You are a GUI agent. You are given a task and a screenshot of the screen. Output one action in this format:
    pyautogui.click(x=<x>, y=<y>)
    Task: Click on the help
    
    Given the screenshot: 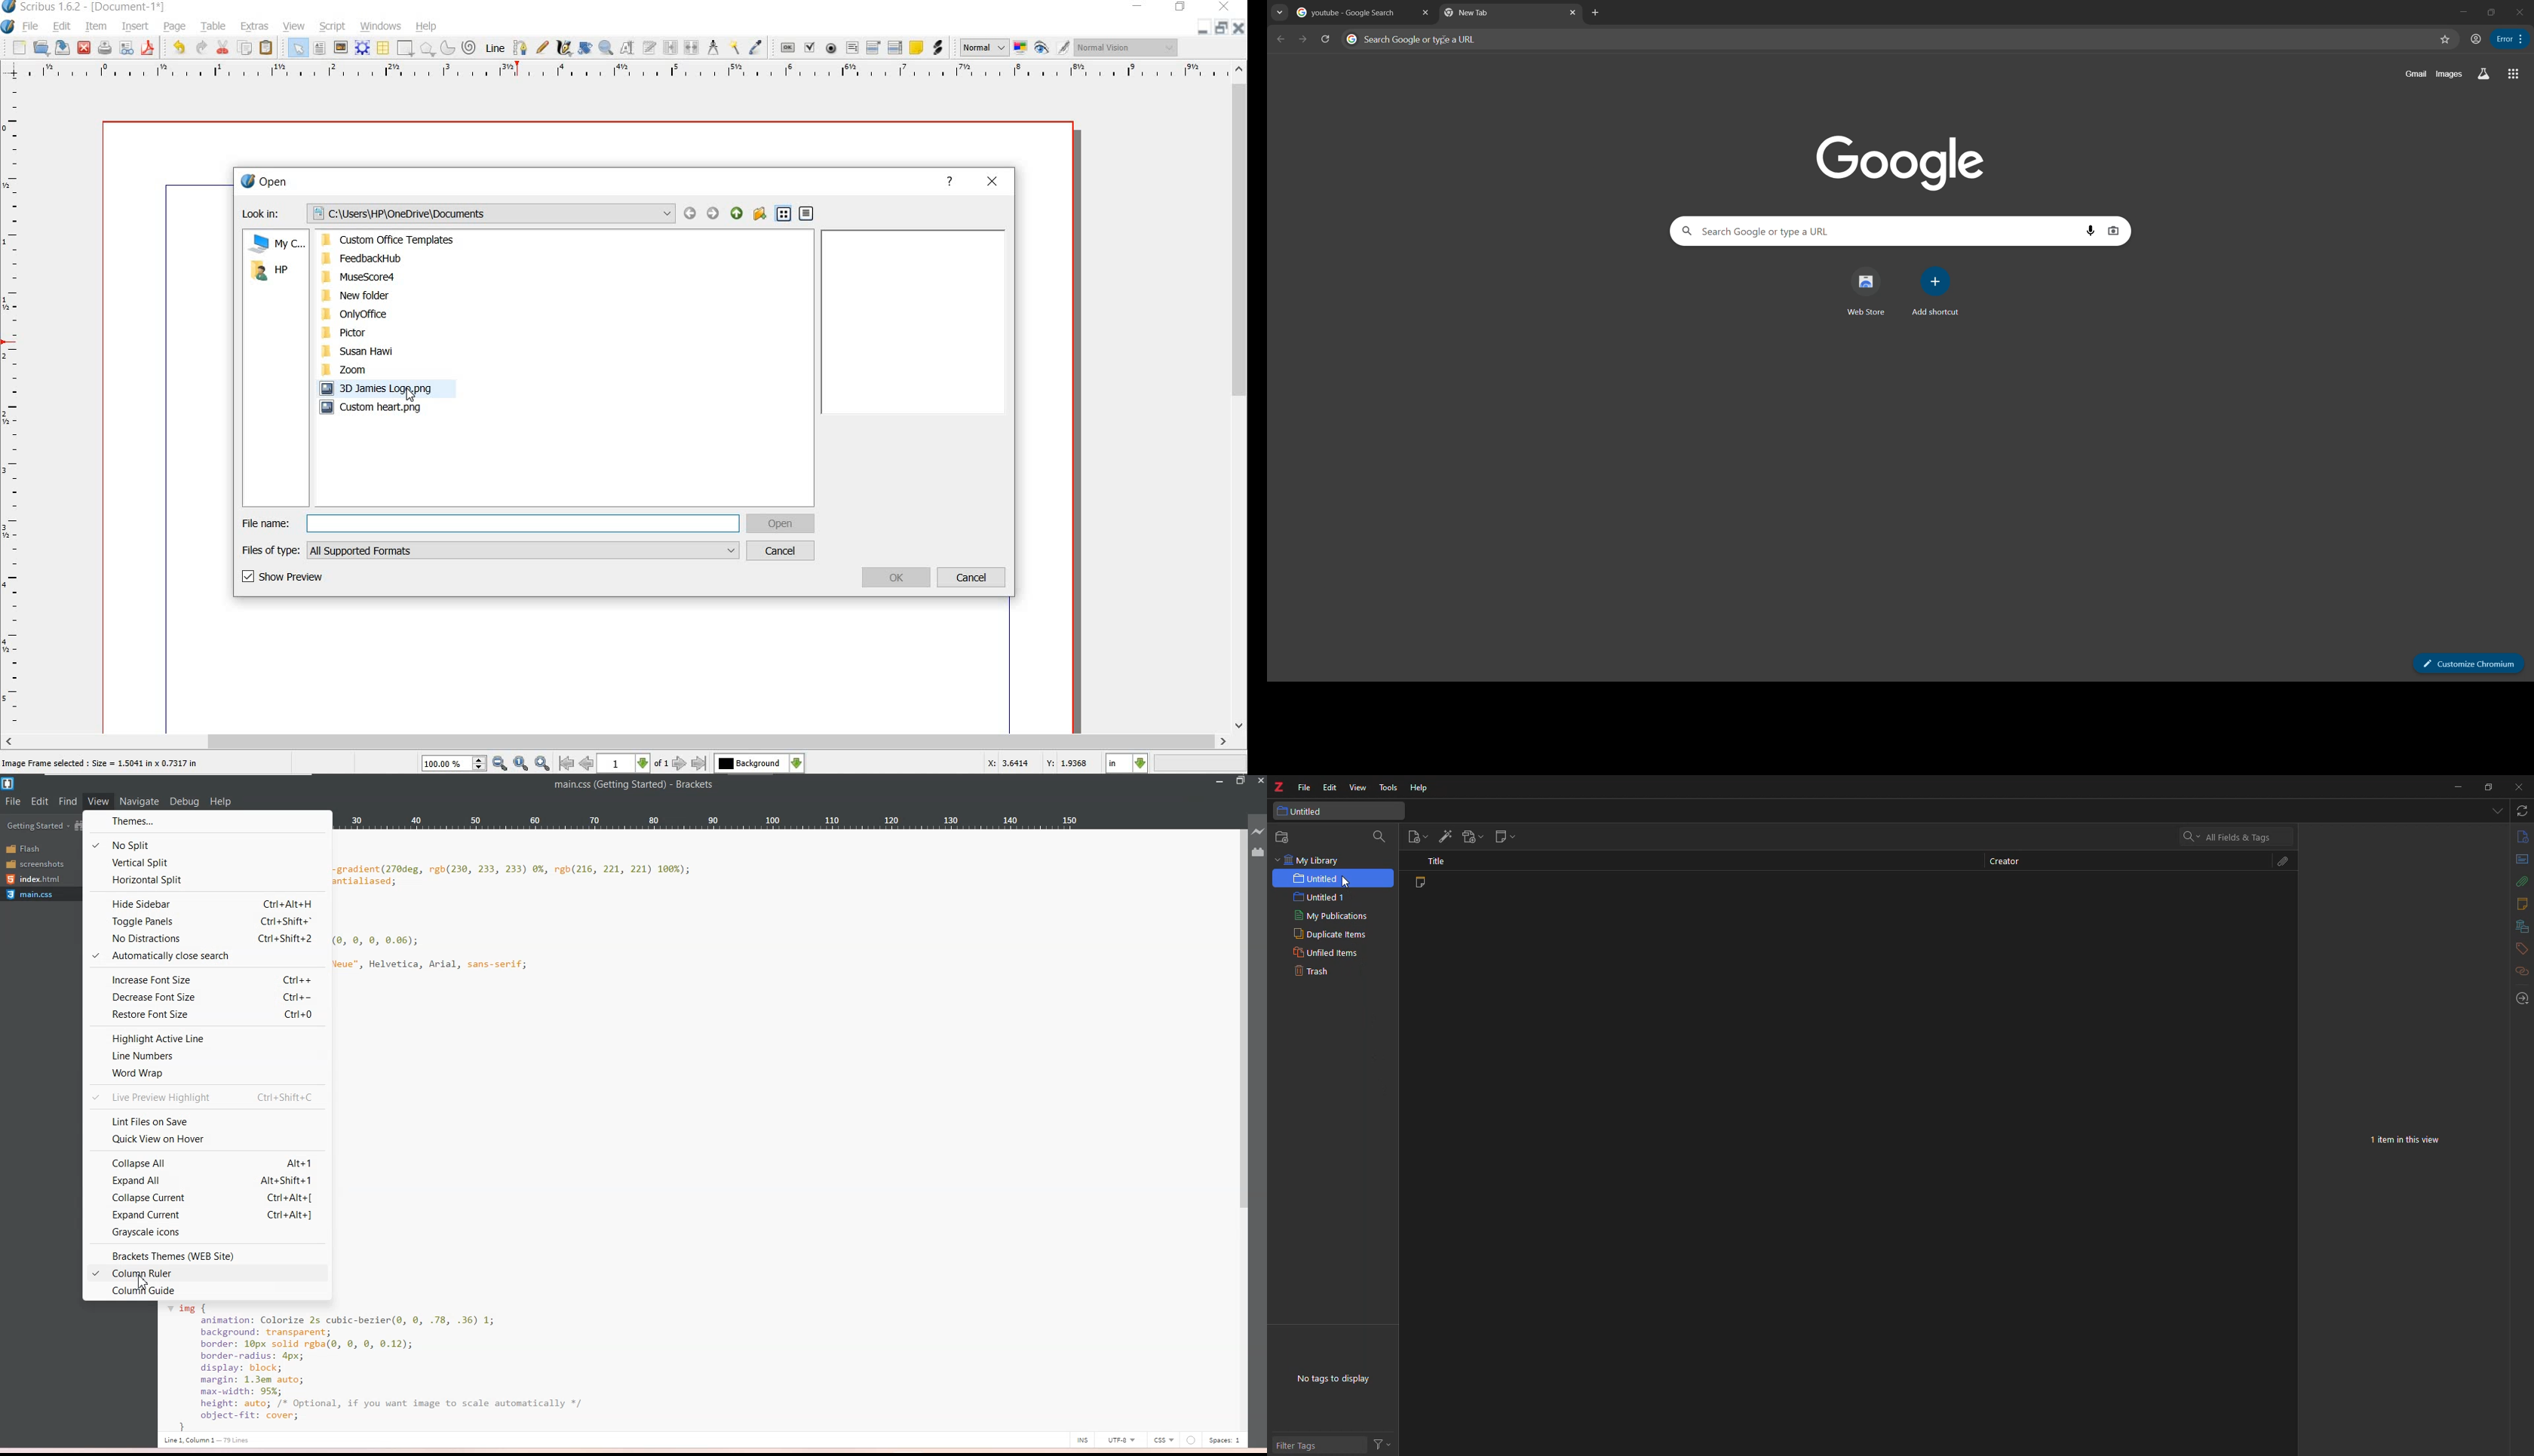 What is the action you would take?
    pyautogui.click(x=426, y=27)
    